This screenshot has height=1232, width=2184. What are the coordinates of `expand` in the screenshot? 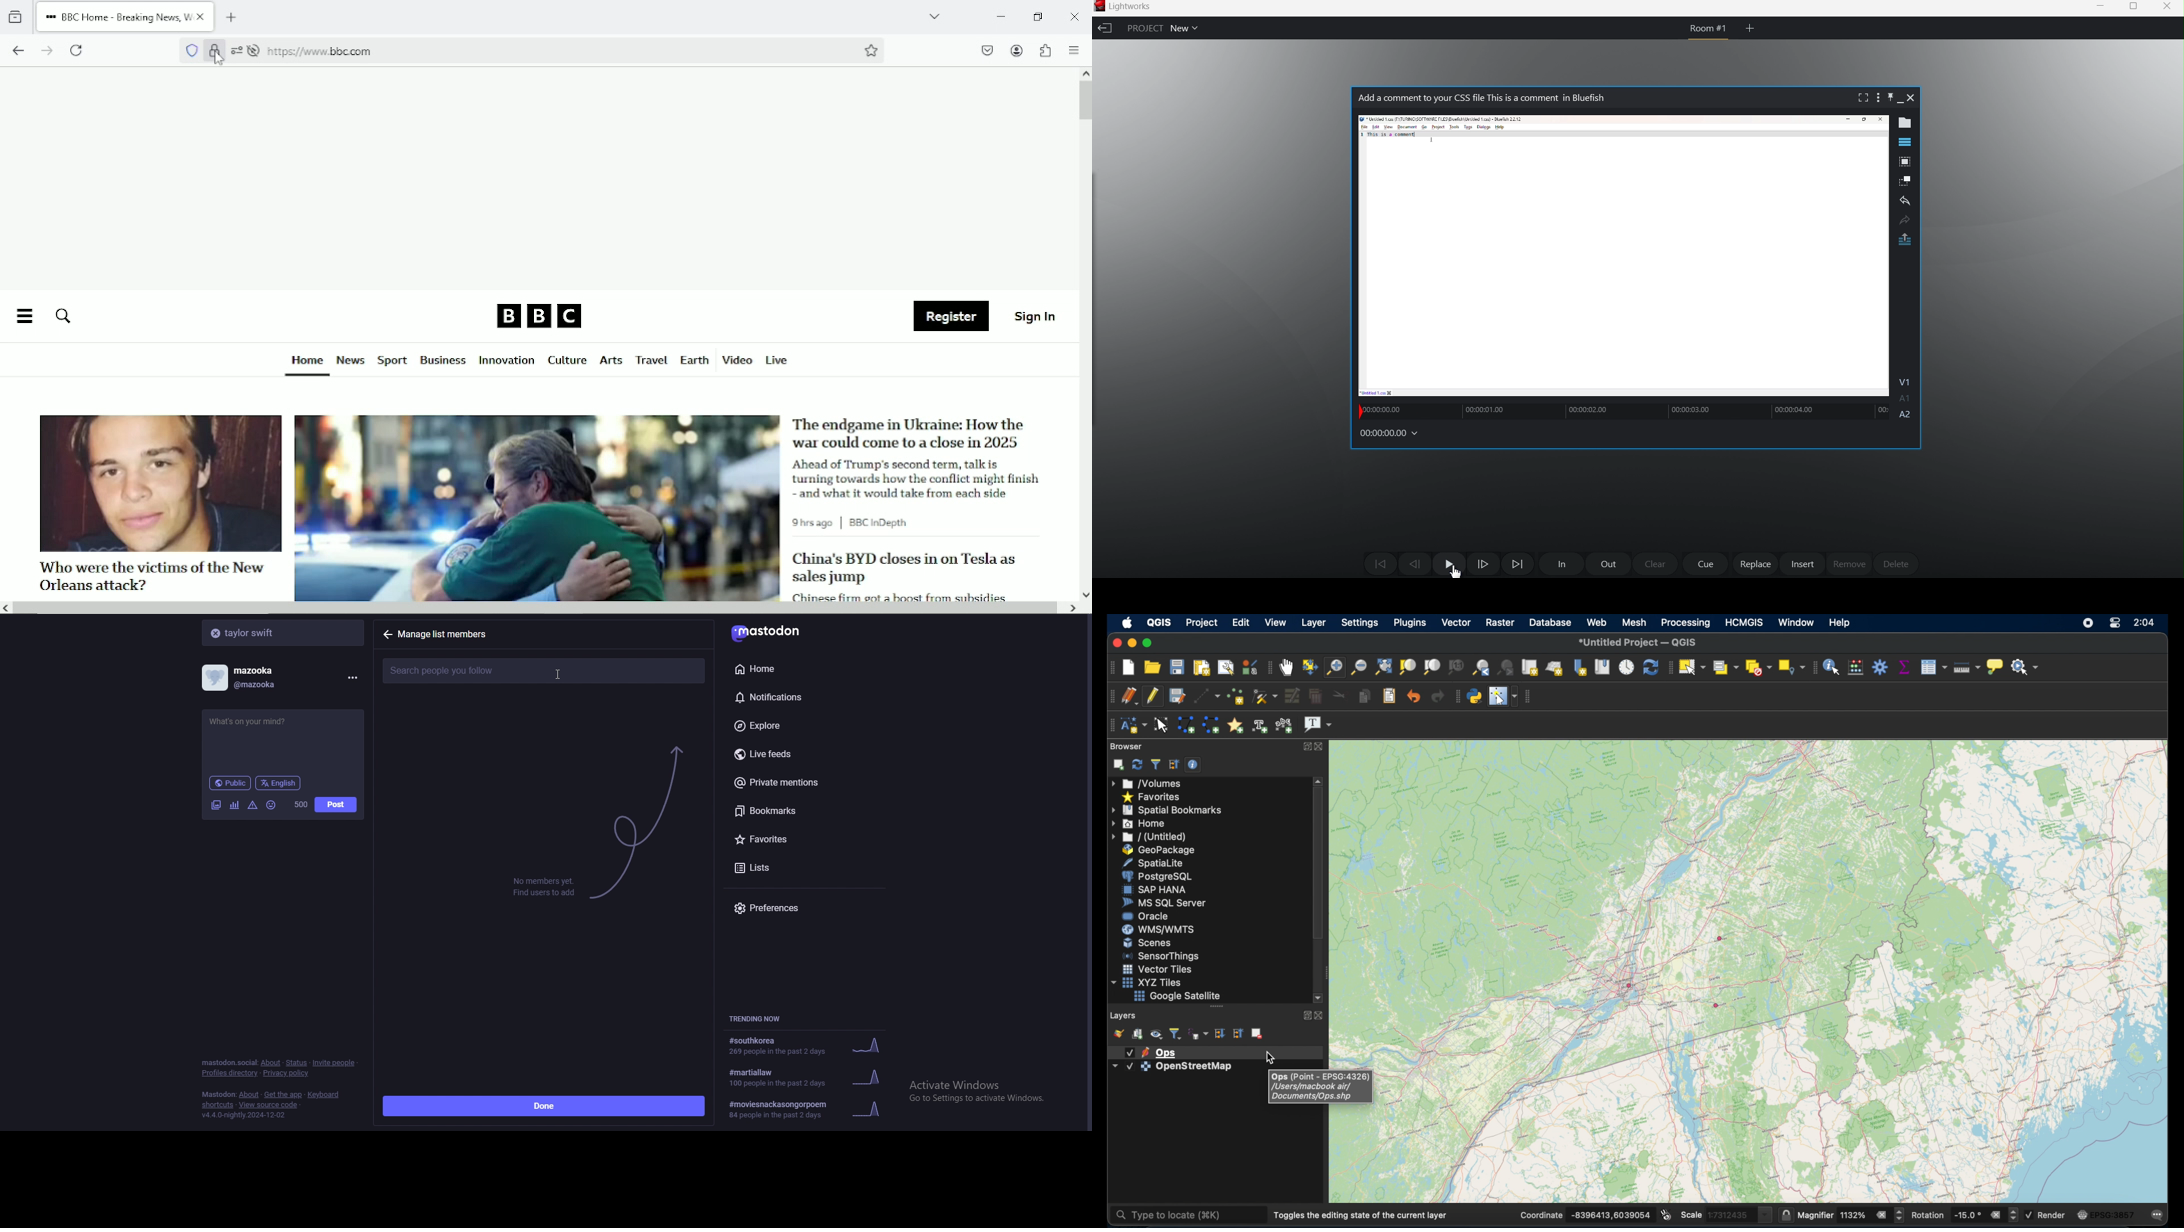 It's located at (1305, 746).